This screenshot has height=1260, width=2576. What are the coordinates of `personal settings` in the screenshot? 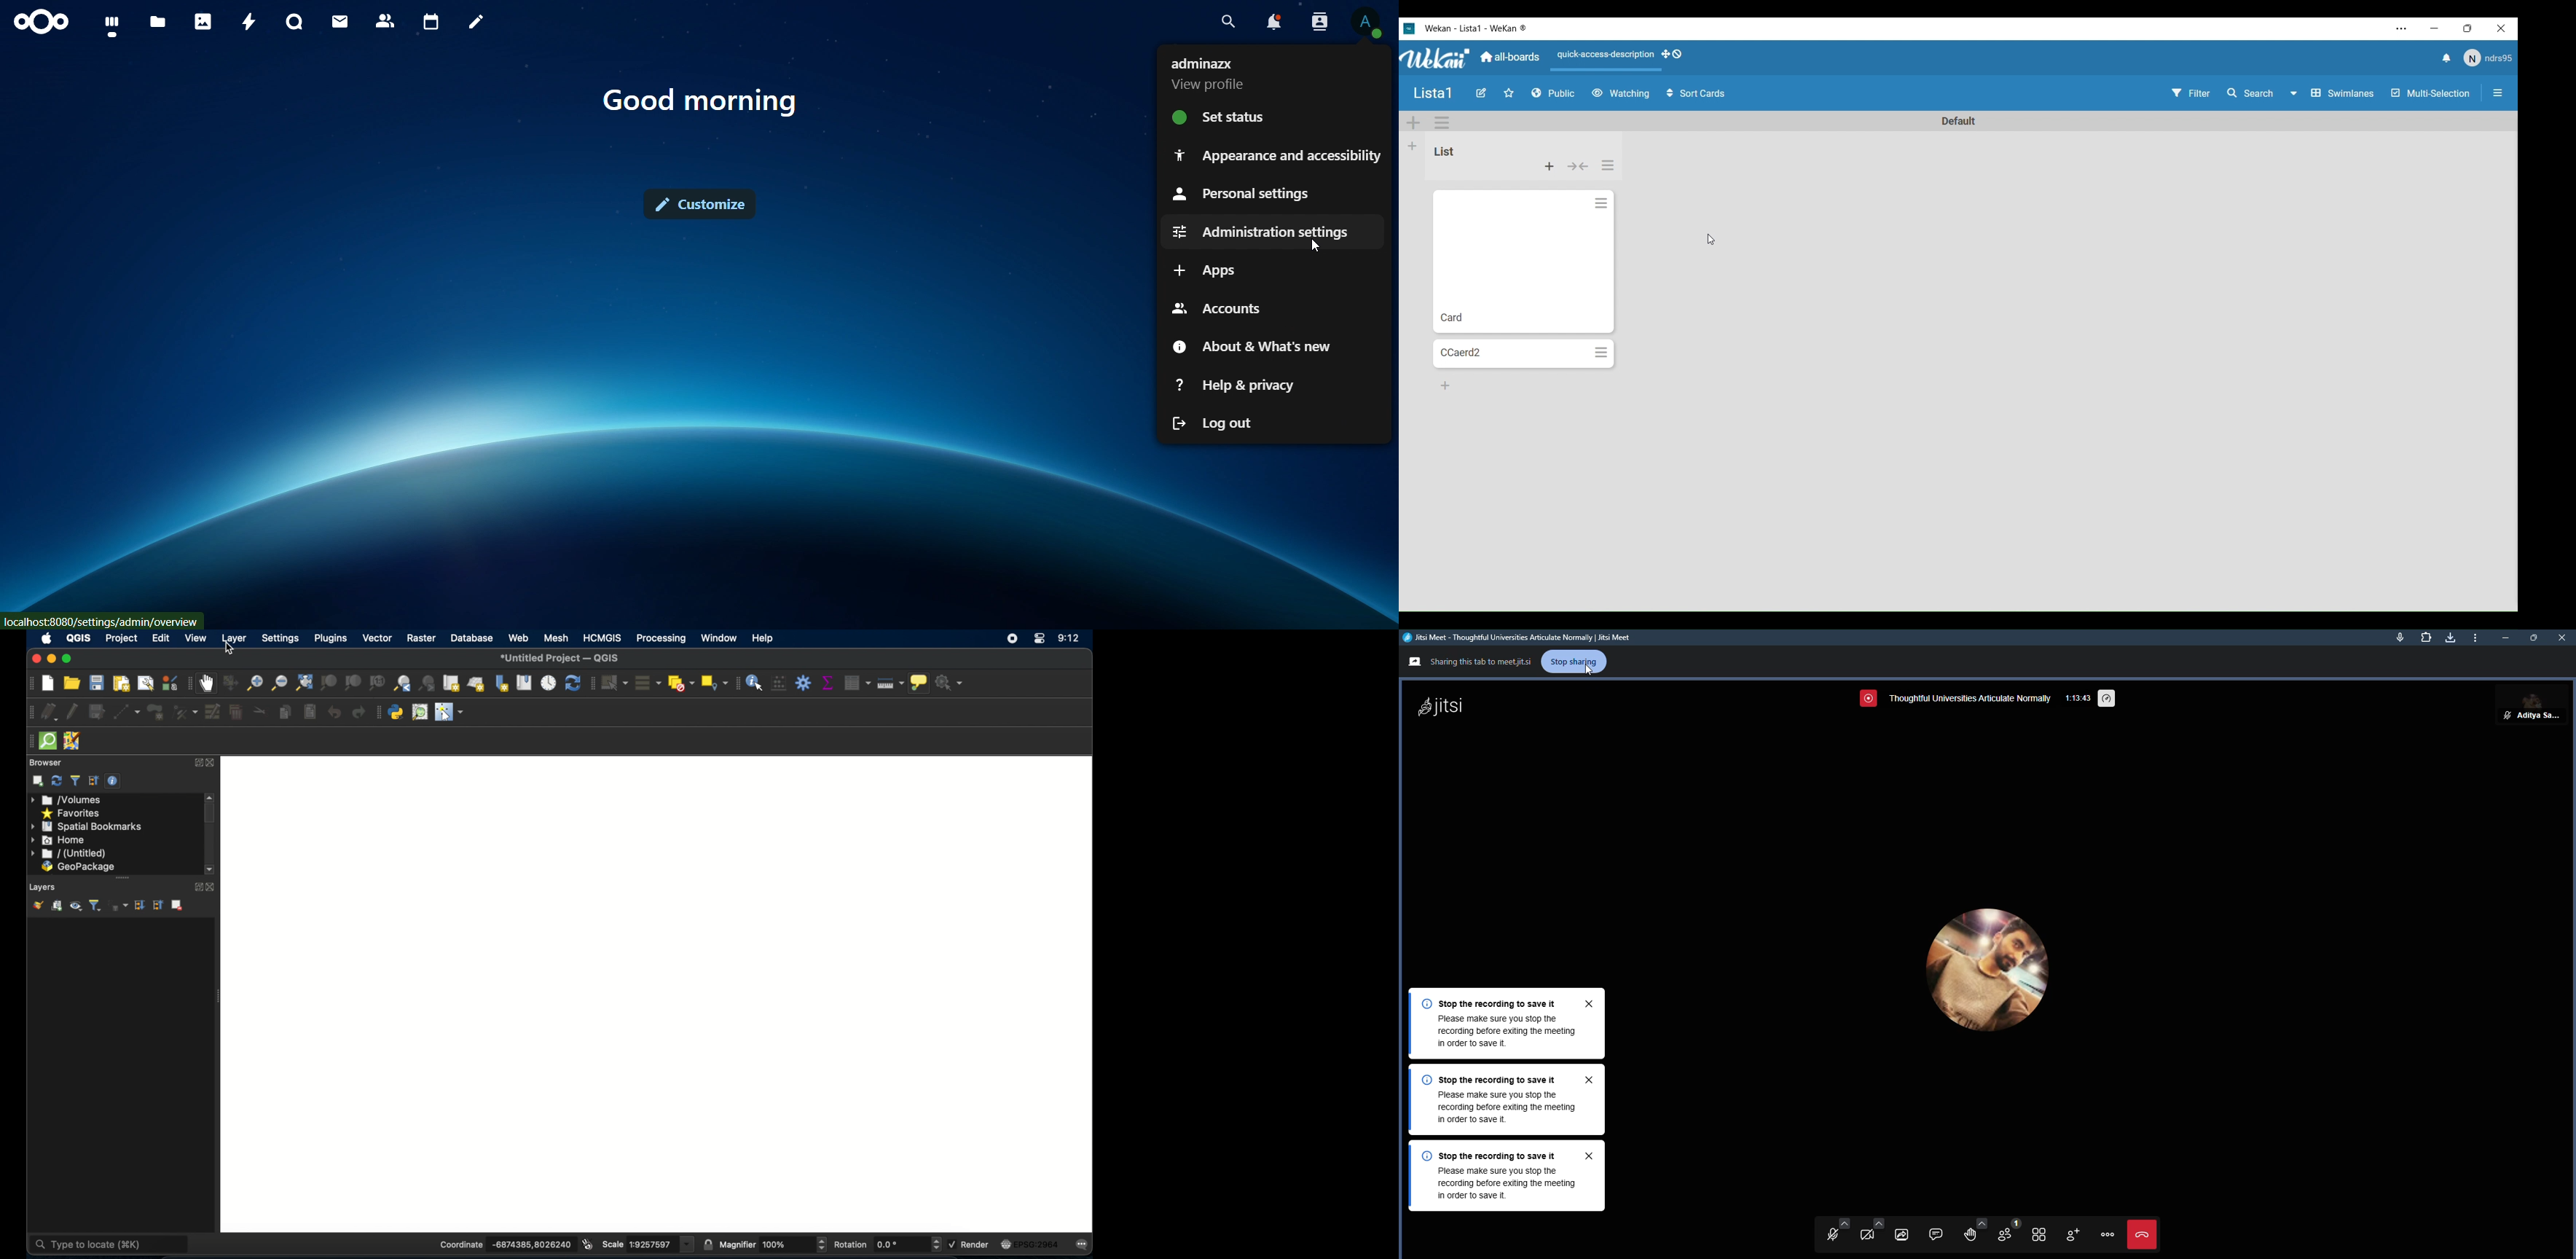 It's located at (1252, 191).